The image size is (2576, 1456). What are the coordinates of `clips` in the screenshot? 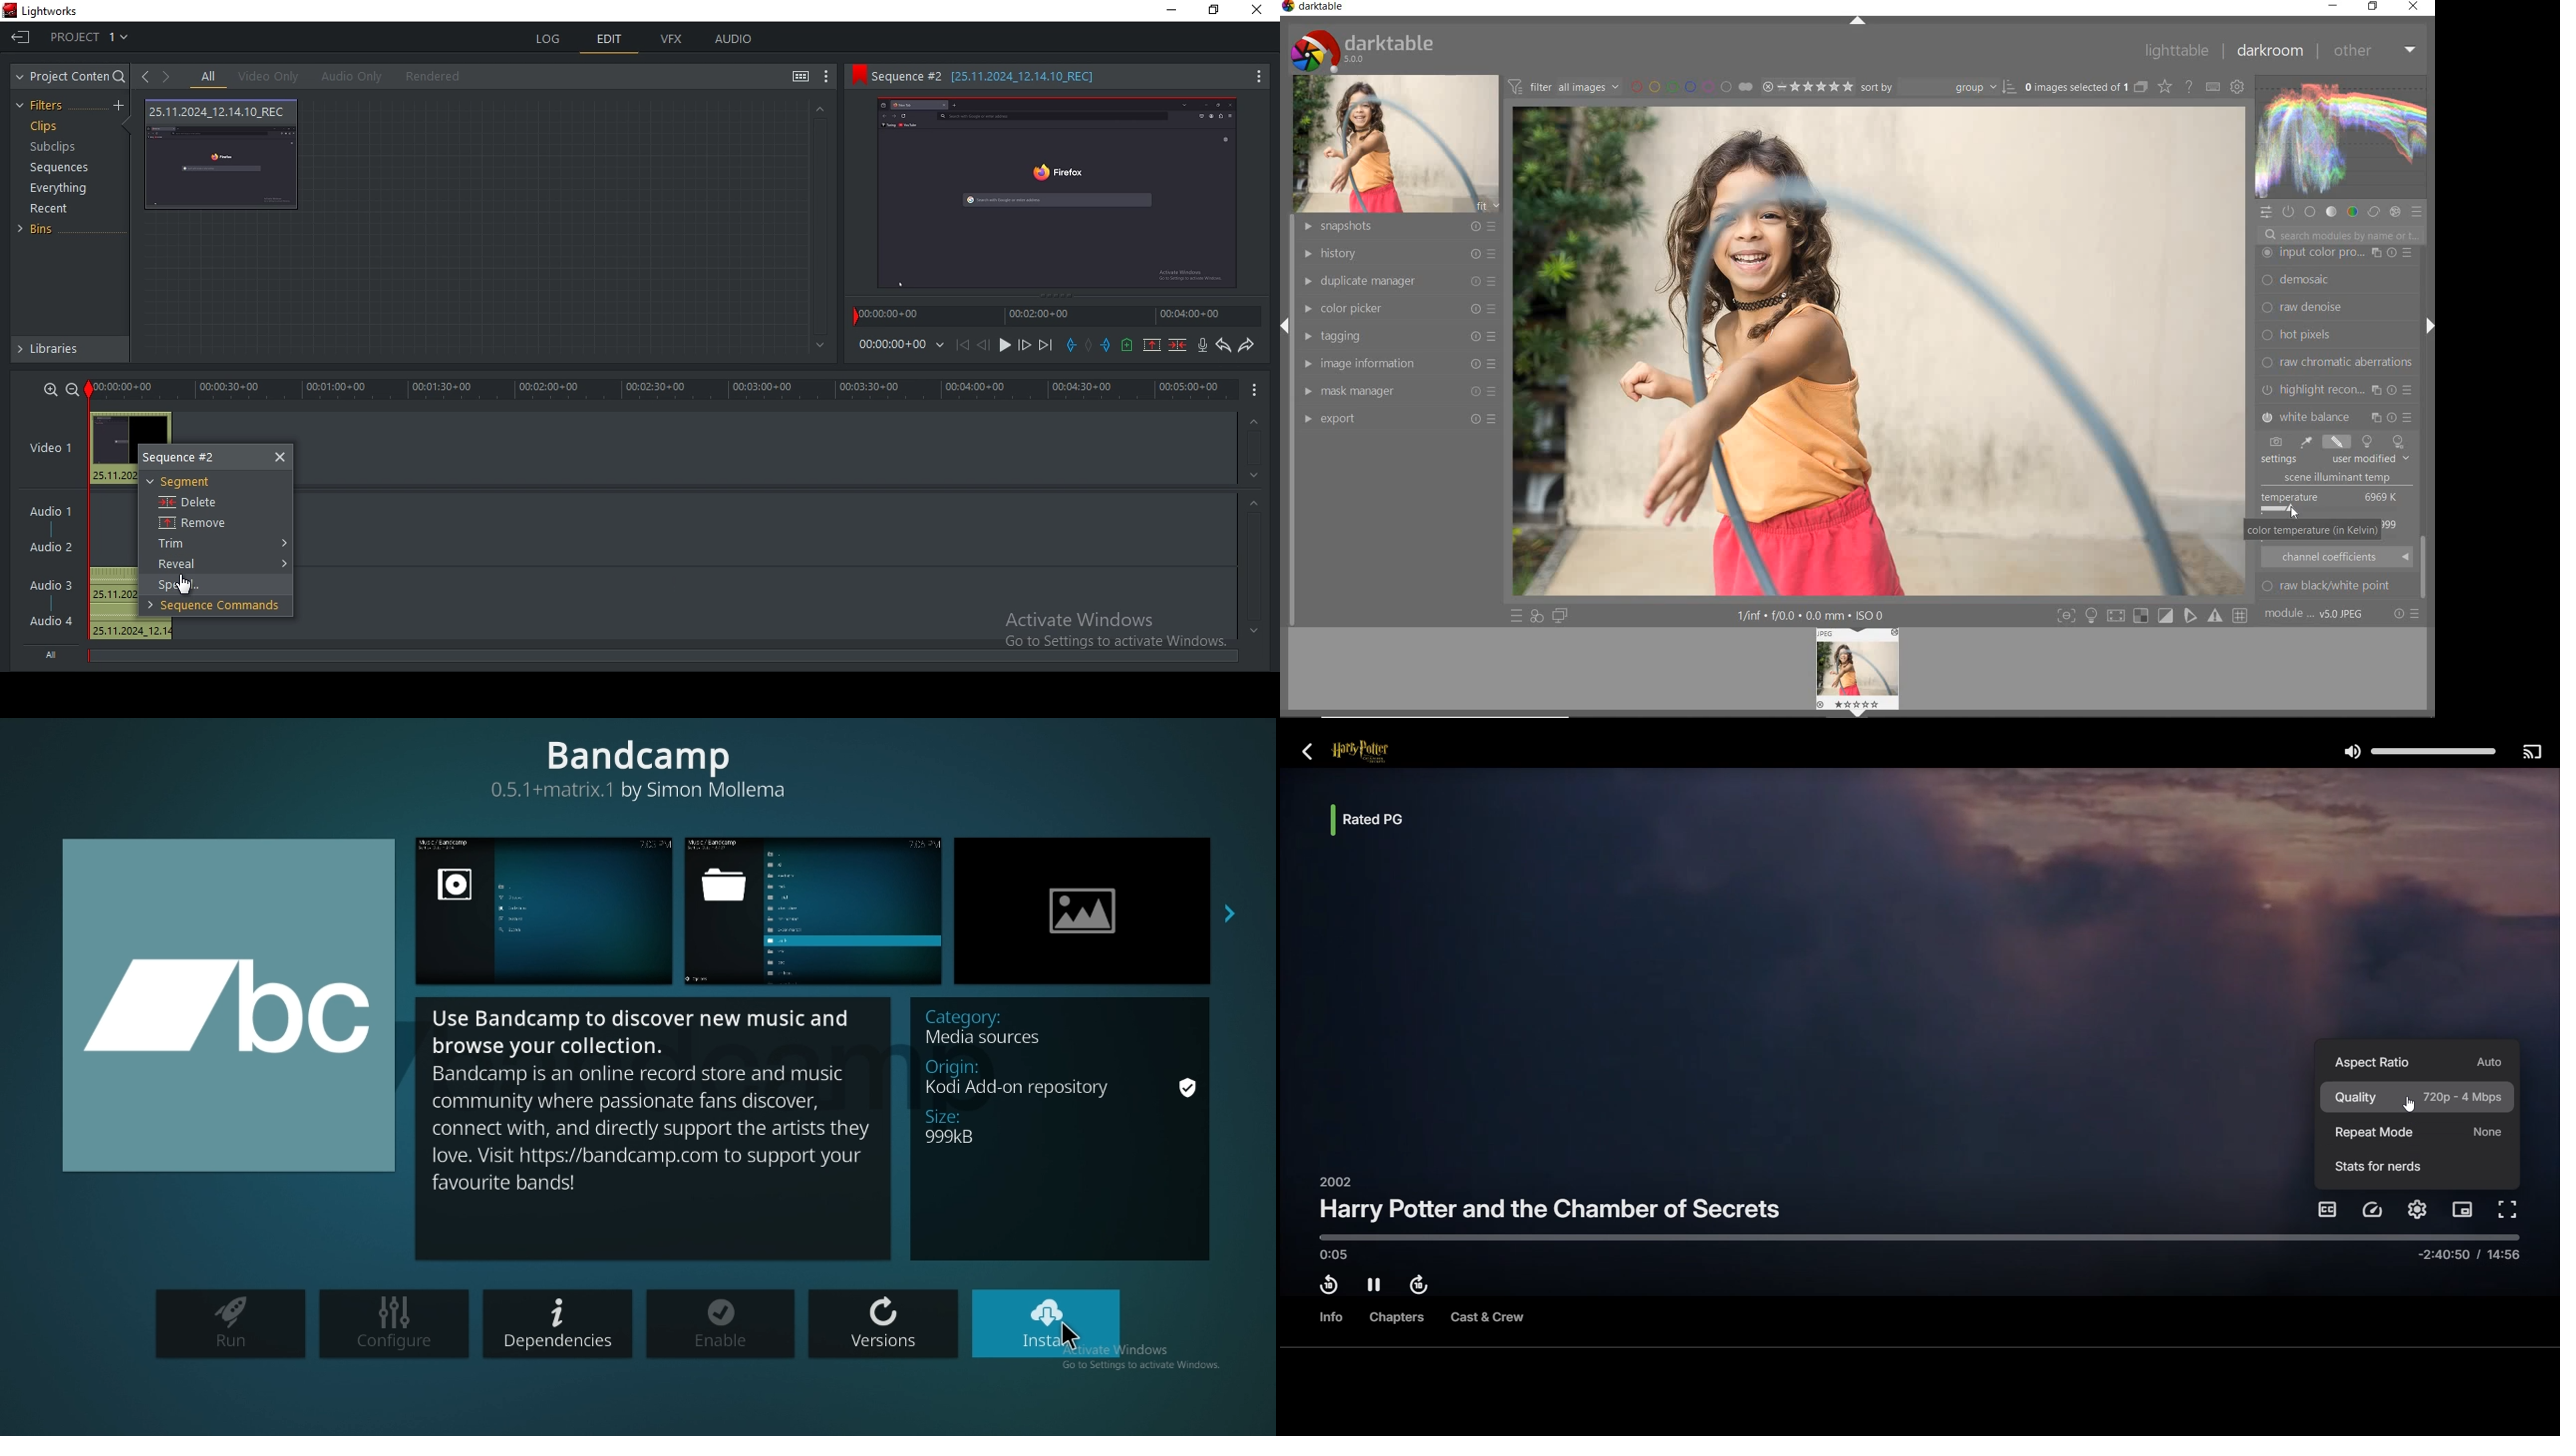 It's located at (47, 127).